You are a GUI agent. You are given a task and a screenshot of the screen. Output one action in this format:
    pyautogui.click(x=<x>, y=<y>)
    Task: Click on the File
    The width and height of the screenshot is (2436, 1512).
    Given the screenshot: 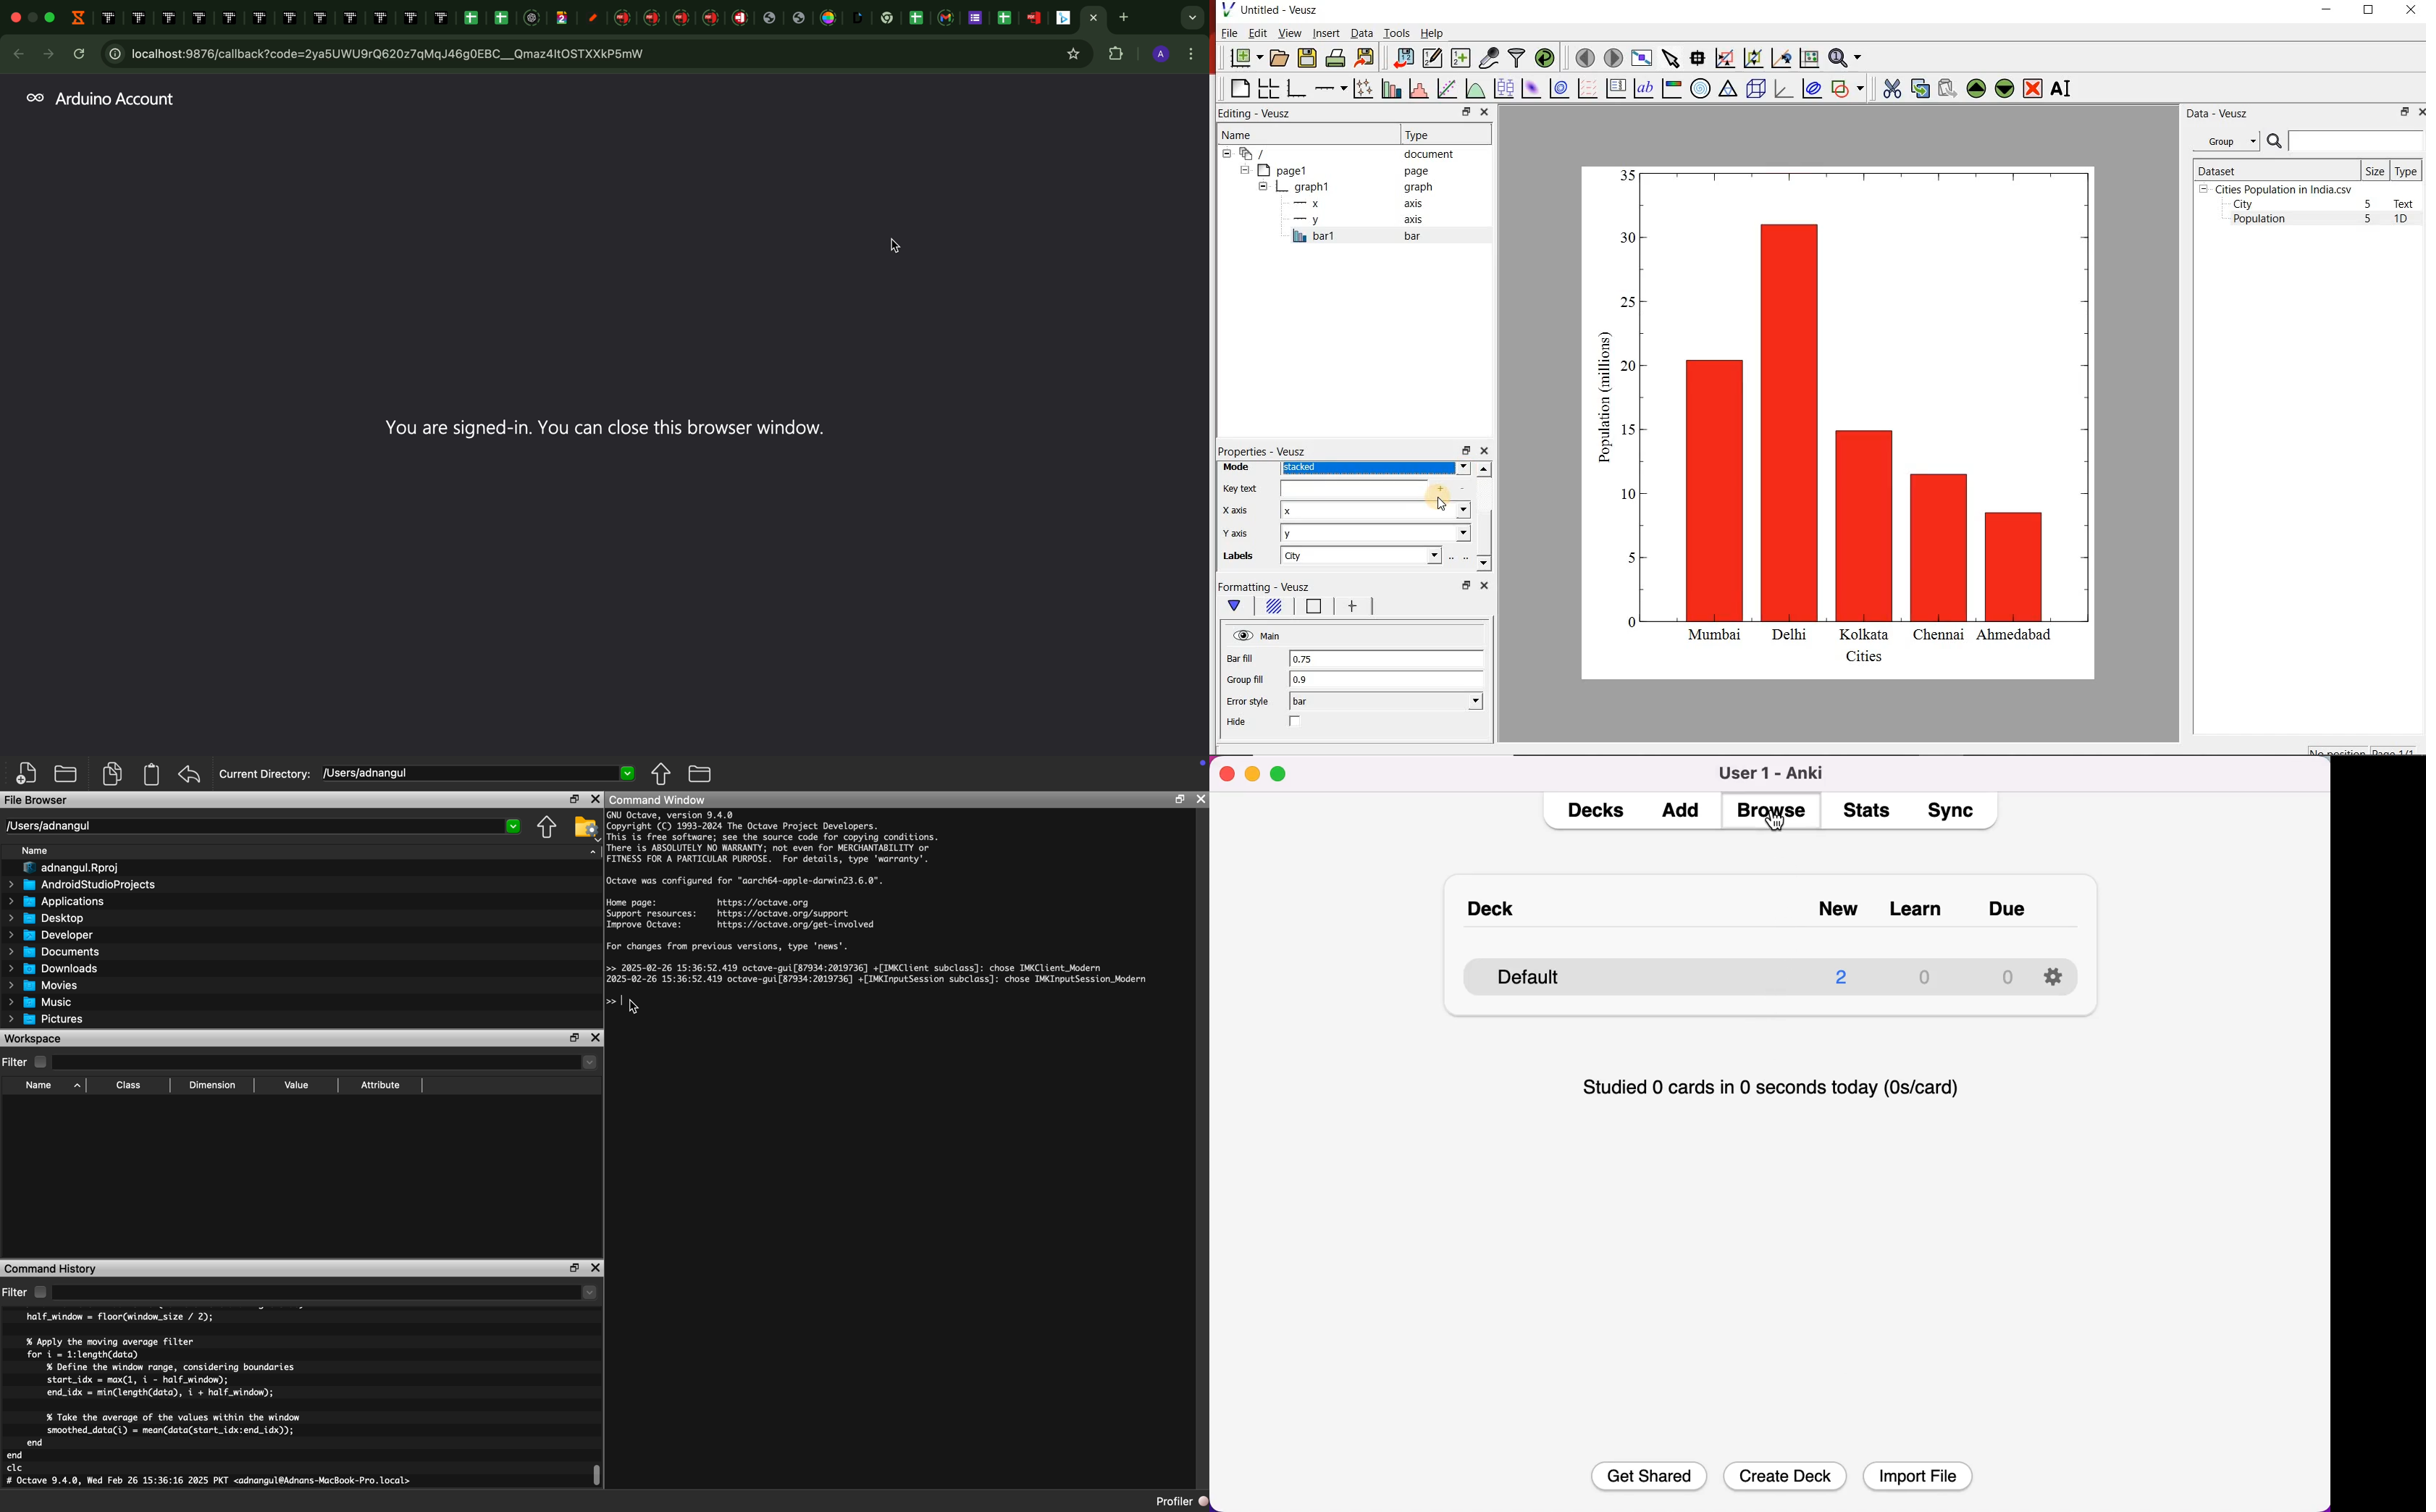 What is the action you would take?
    pyautogui.click(x=1230, y=33)
    